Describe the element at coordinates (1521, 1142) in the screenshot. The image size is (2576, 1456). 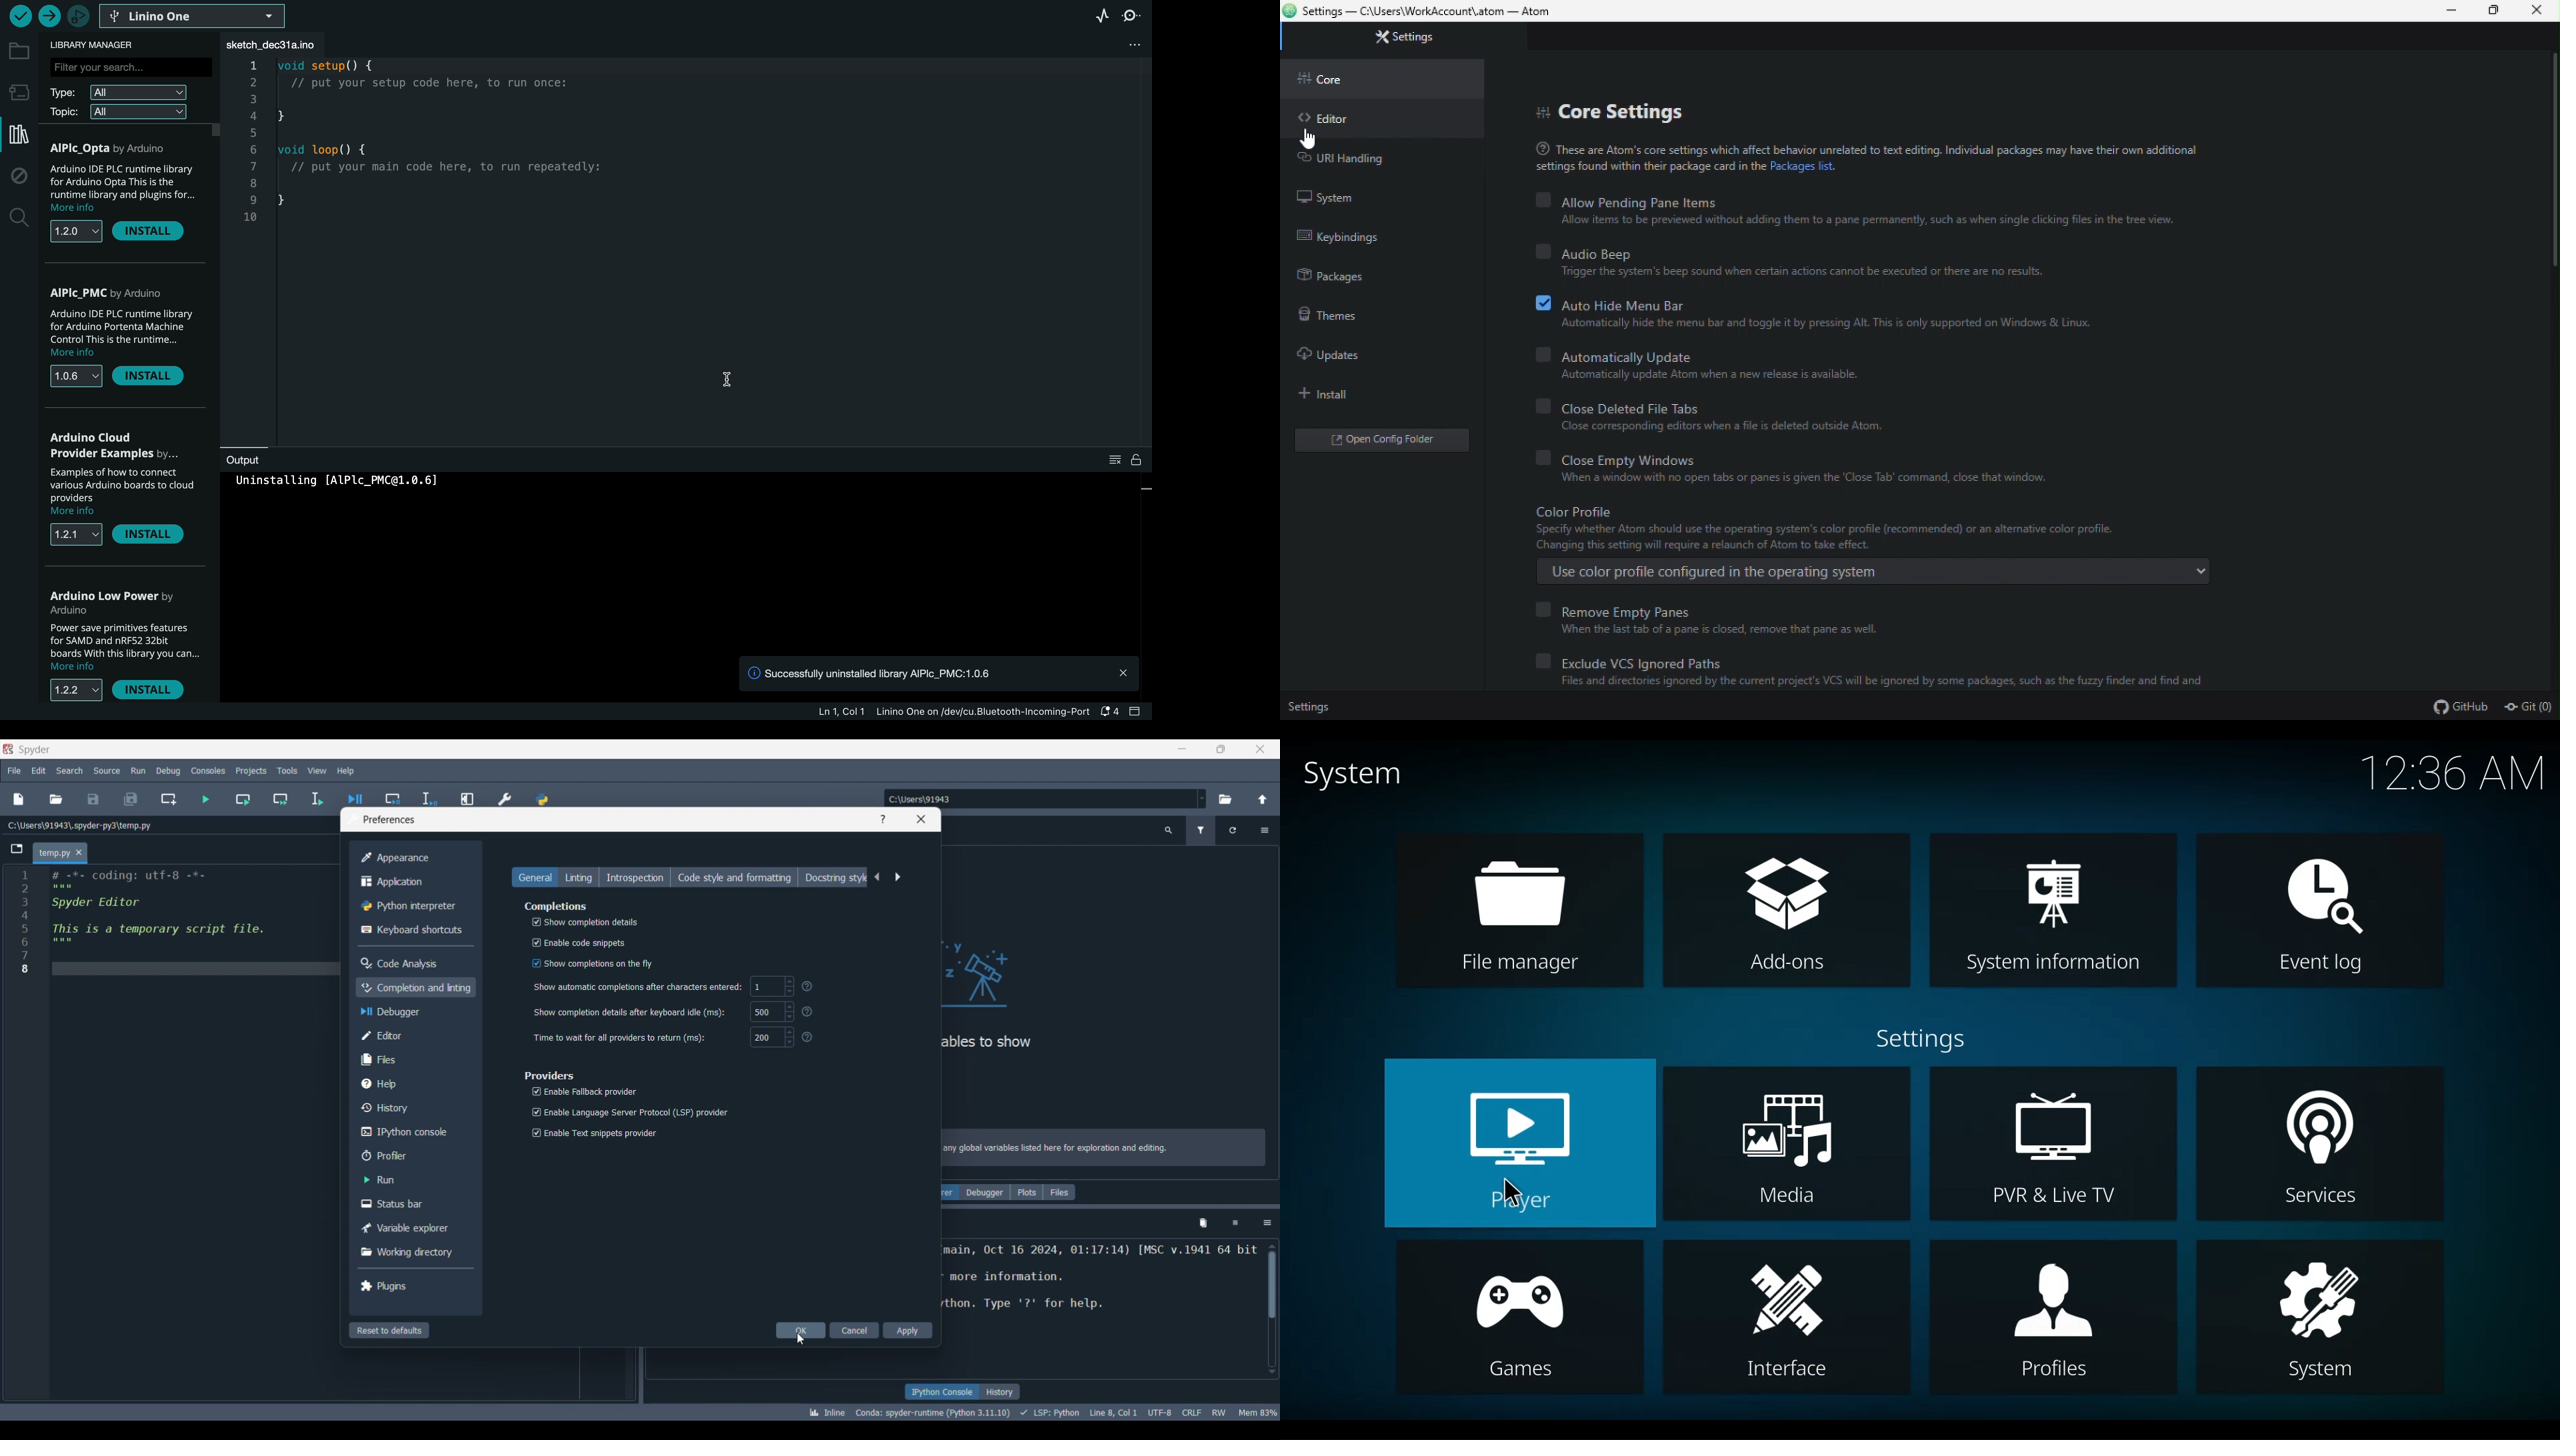
I see `Player` at that location.